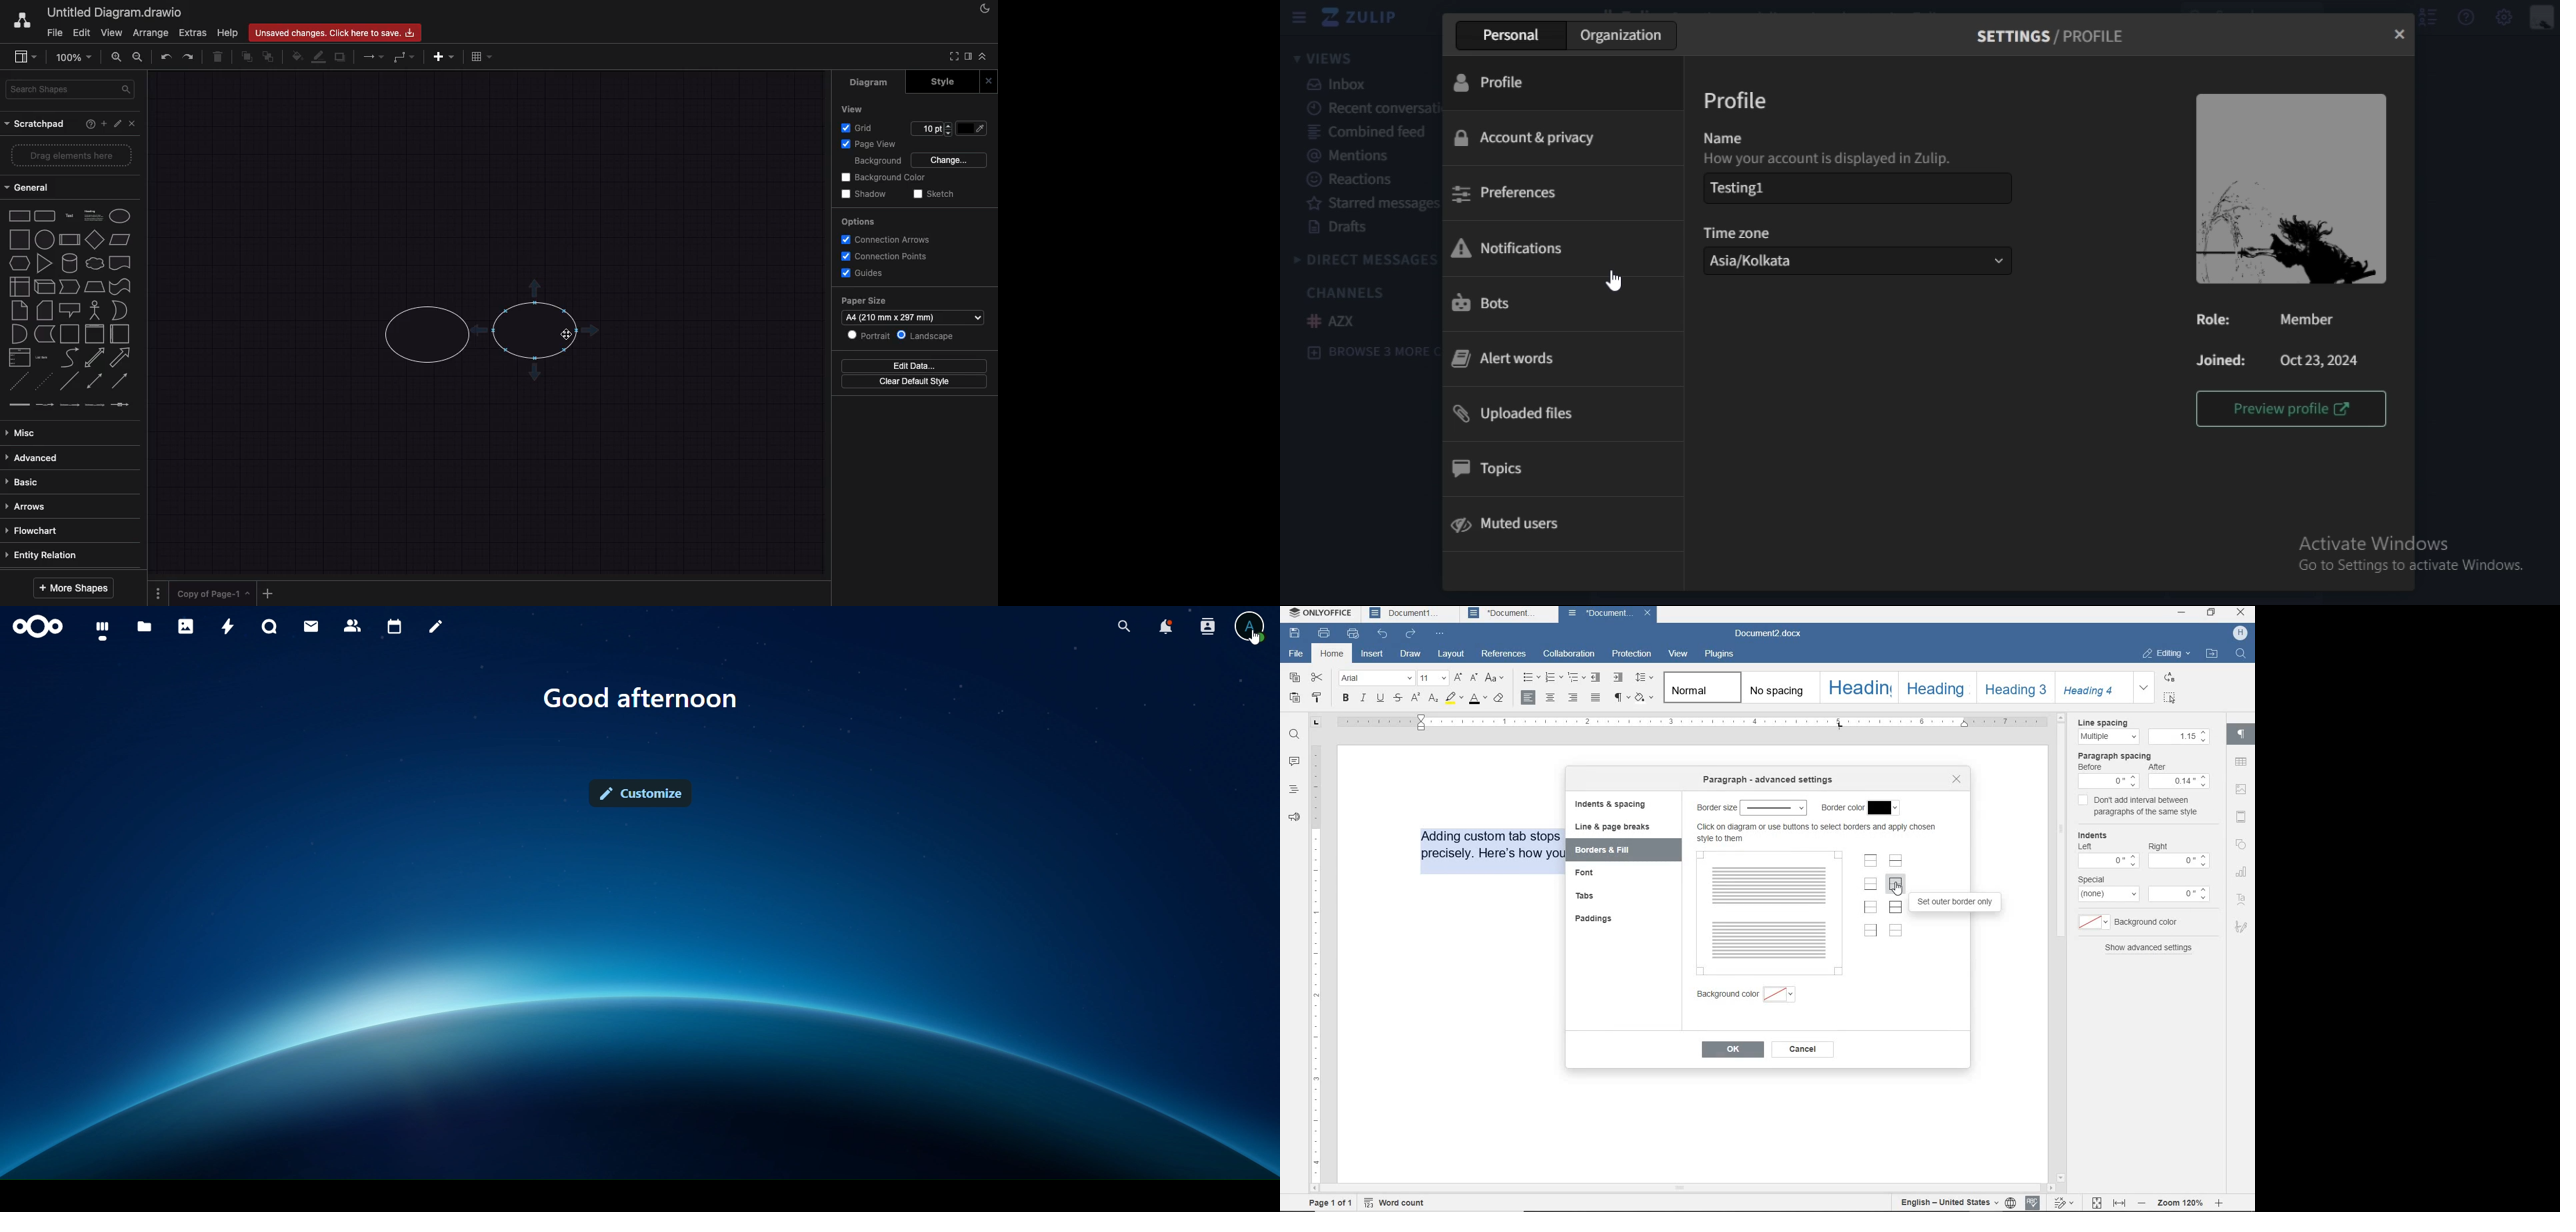 Image resolution: width=2576 pixels, height=1232 pixels. Describe the element at coordinates (1645, 677) in the screenshot. I see `paragraph line spacing` at that location.